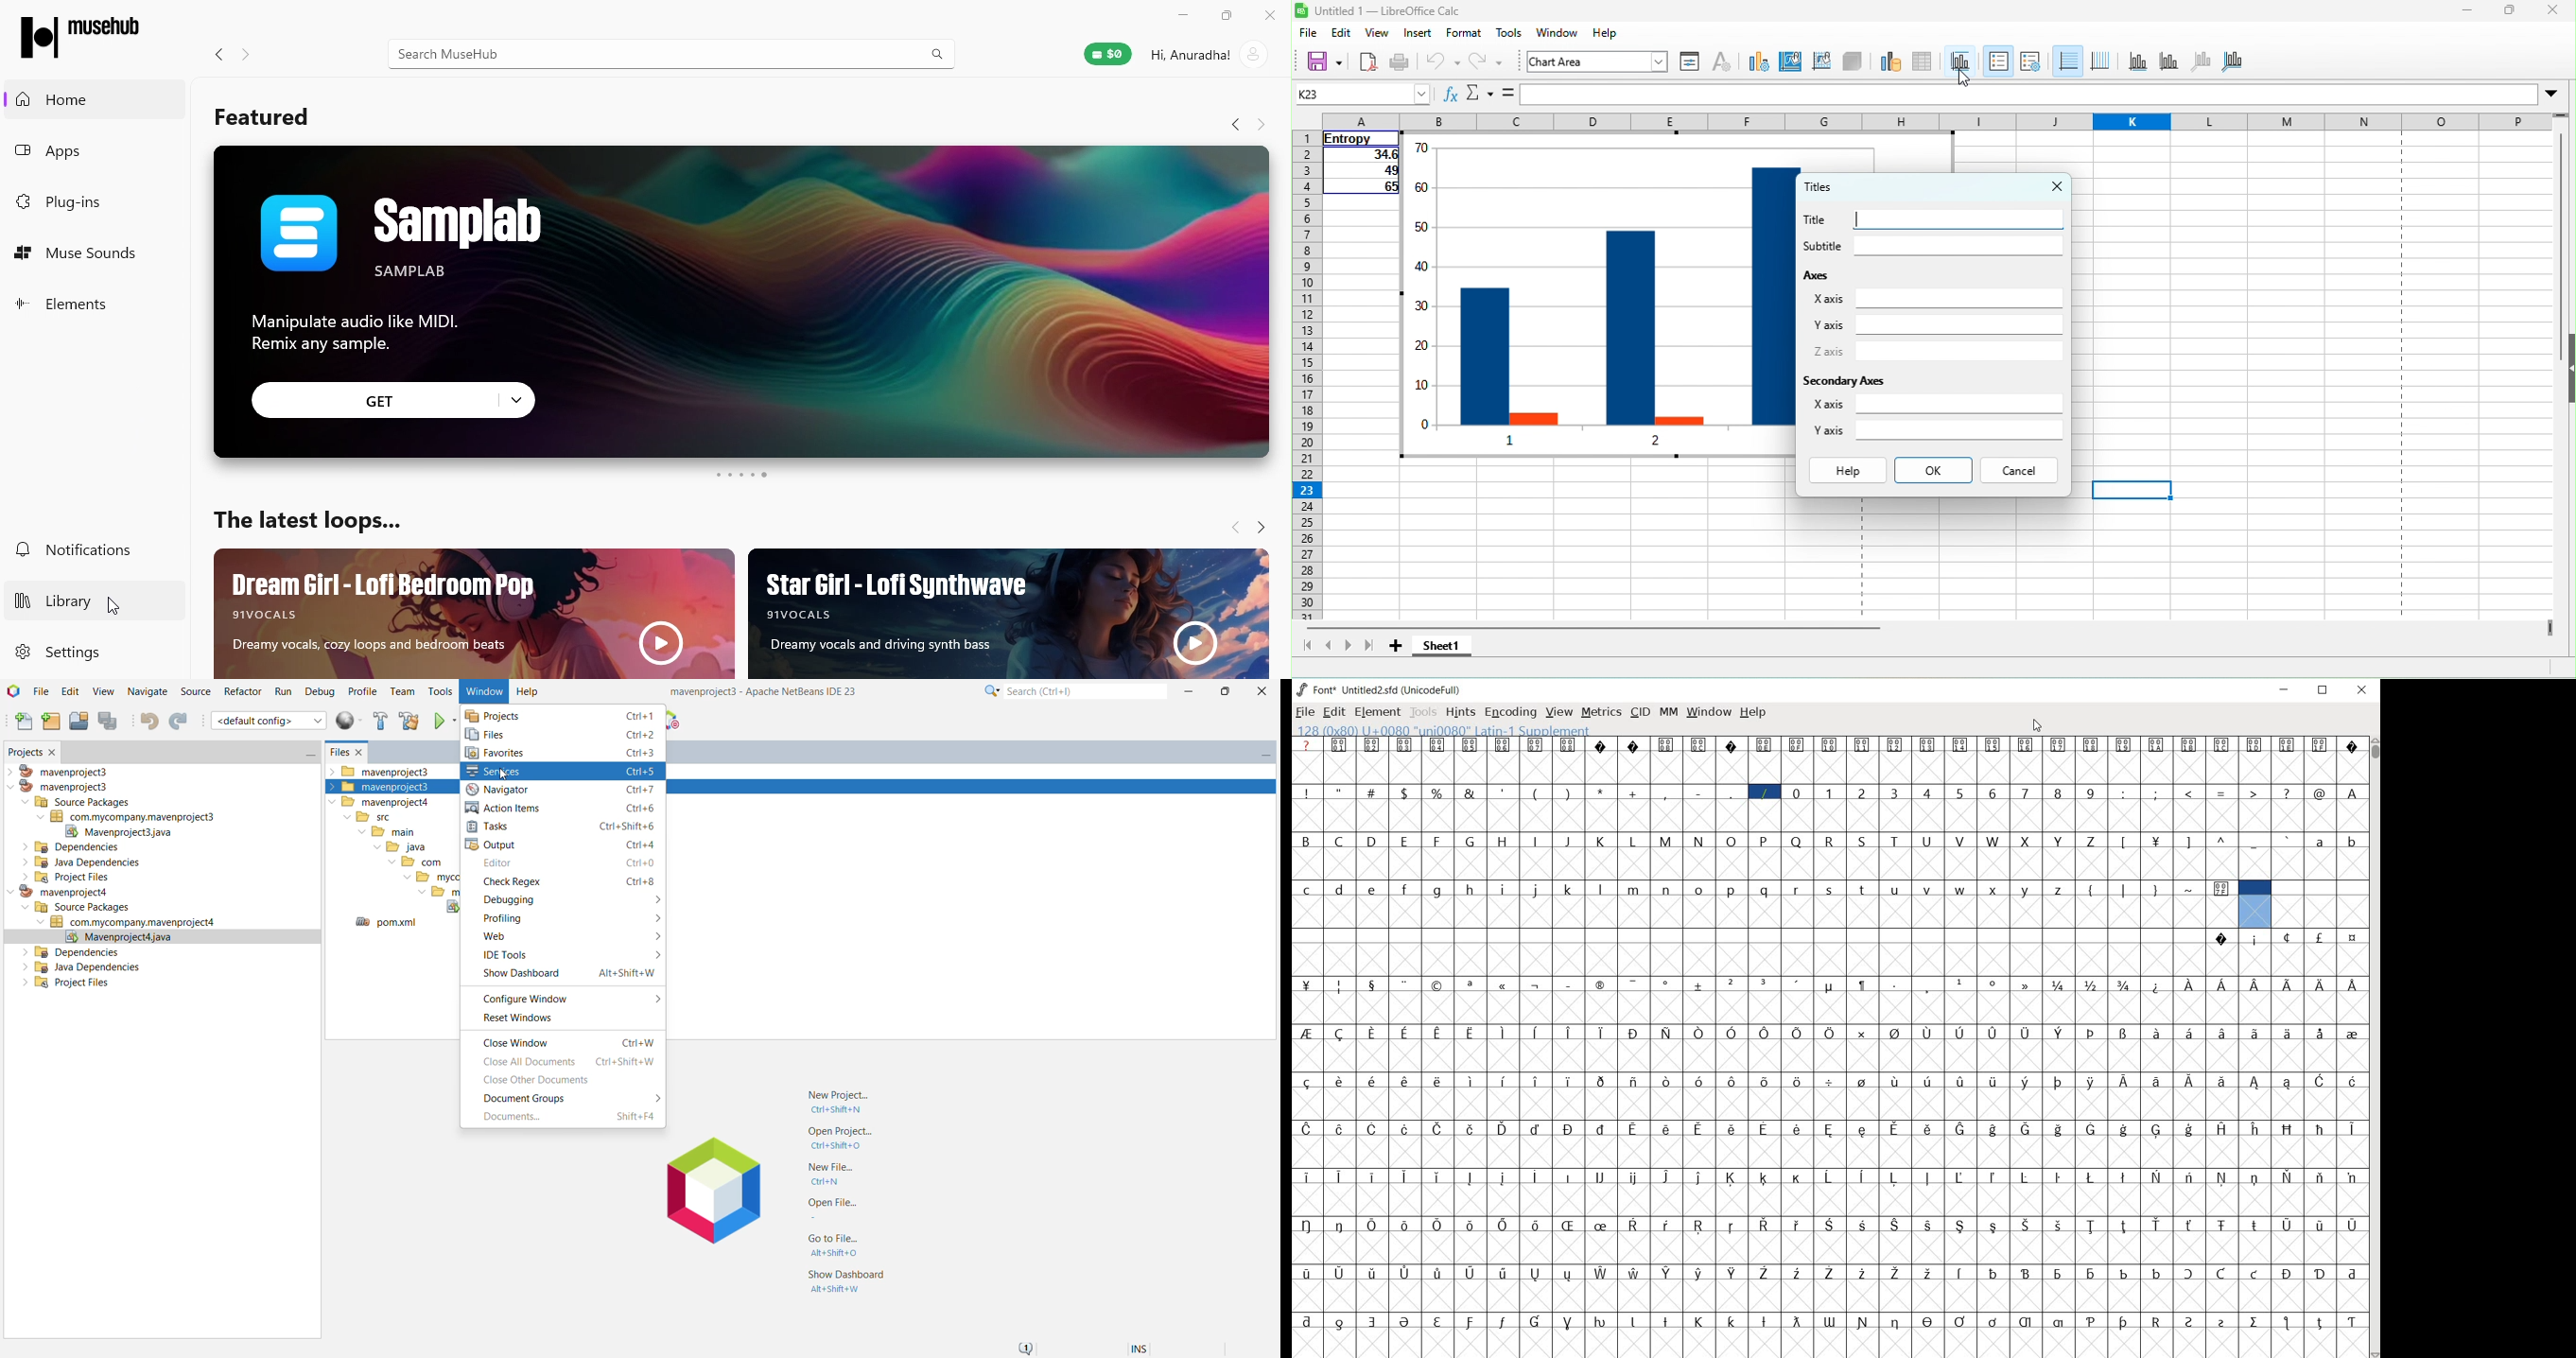 The image size is (2576, 1372). What do you see at coordinates (1341, 986) in the screenshot?
I see `Symbol` at bounding box center [1341, 986].